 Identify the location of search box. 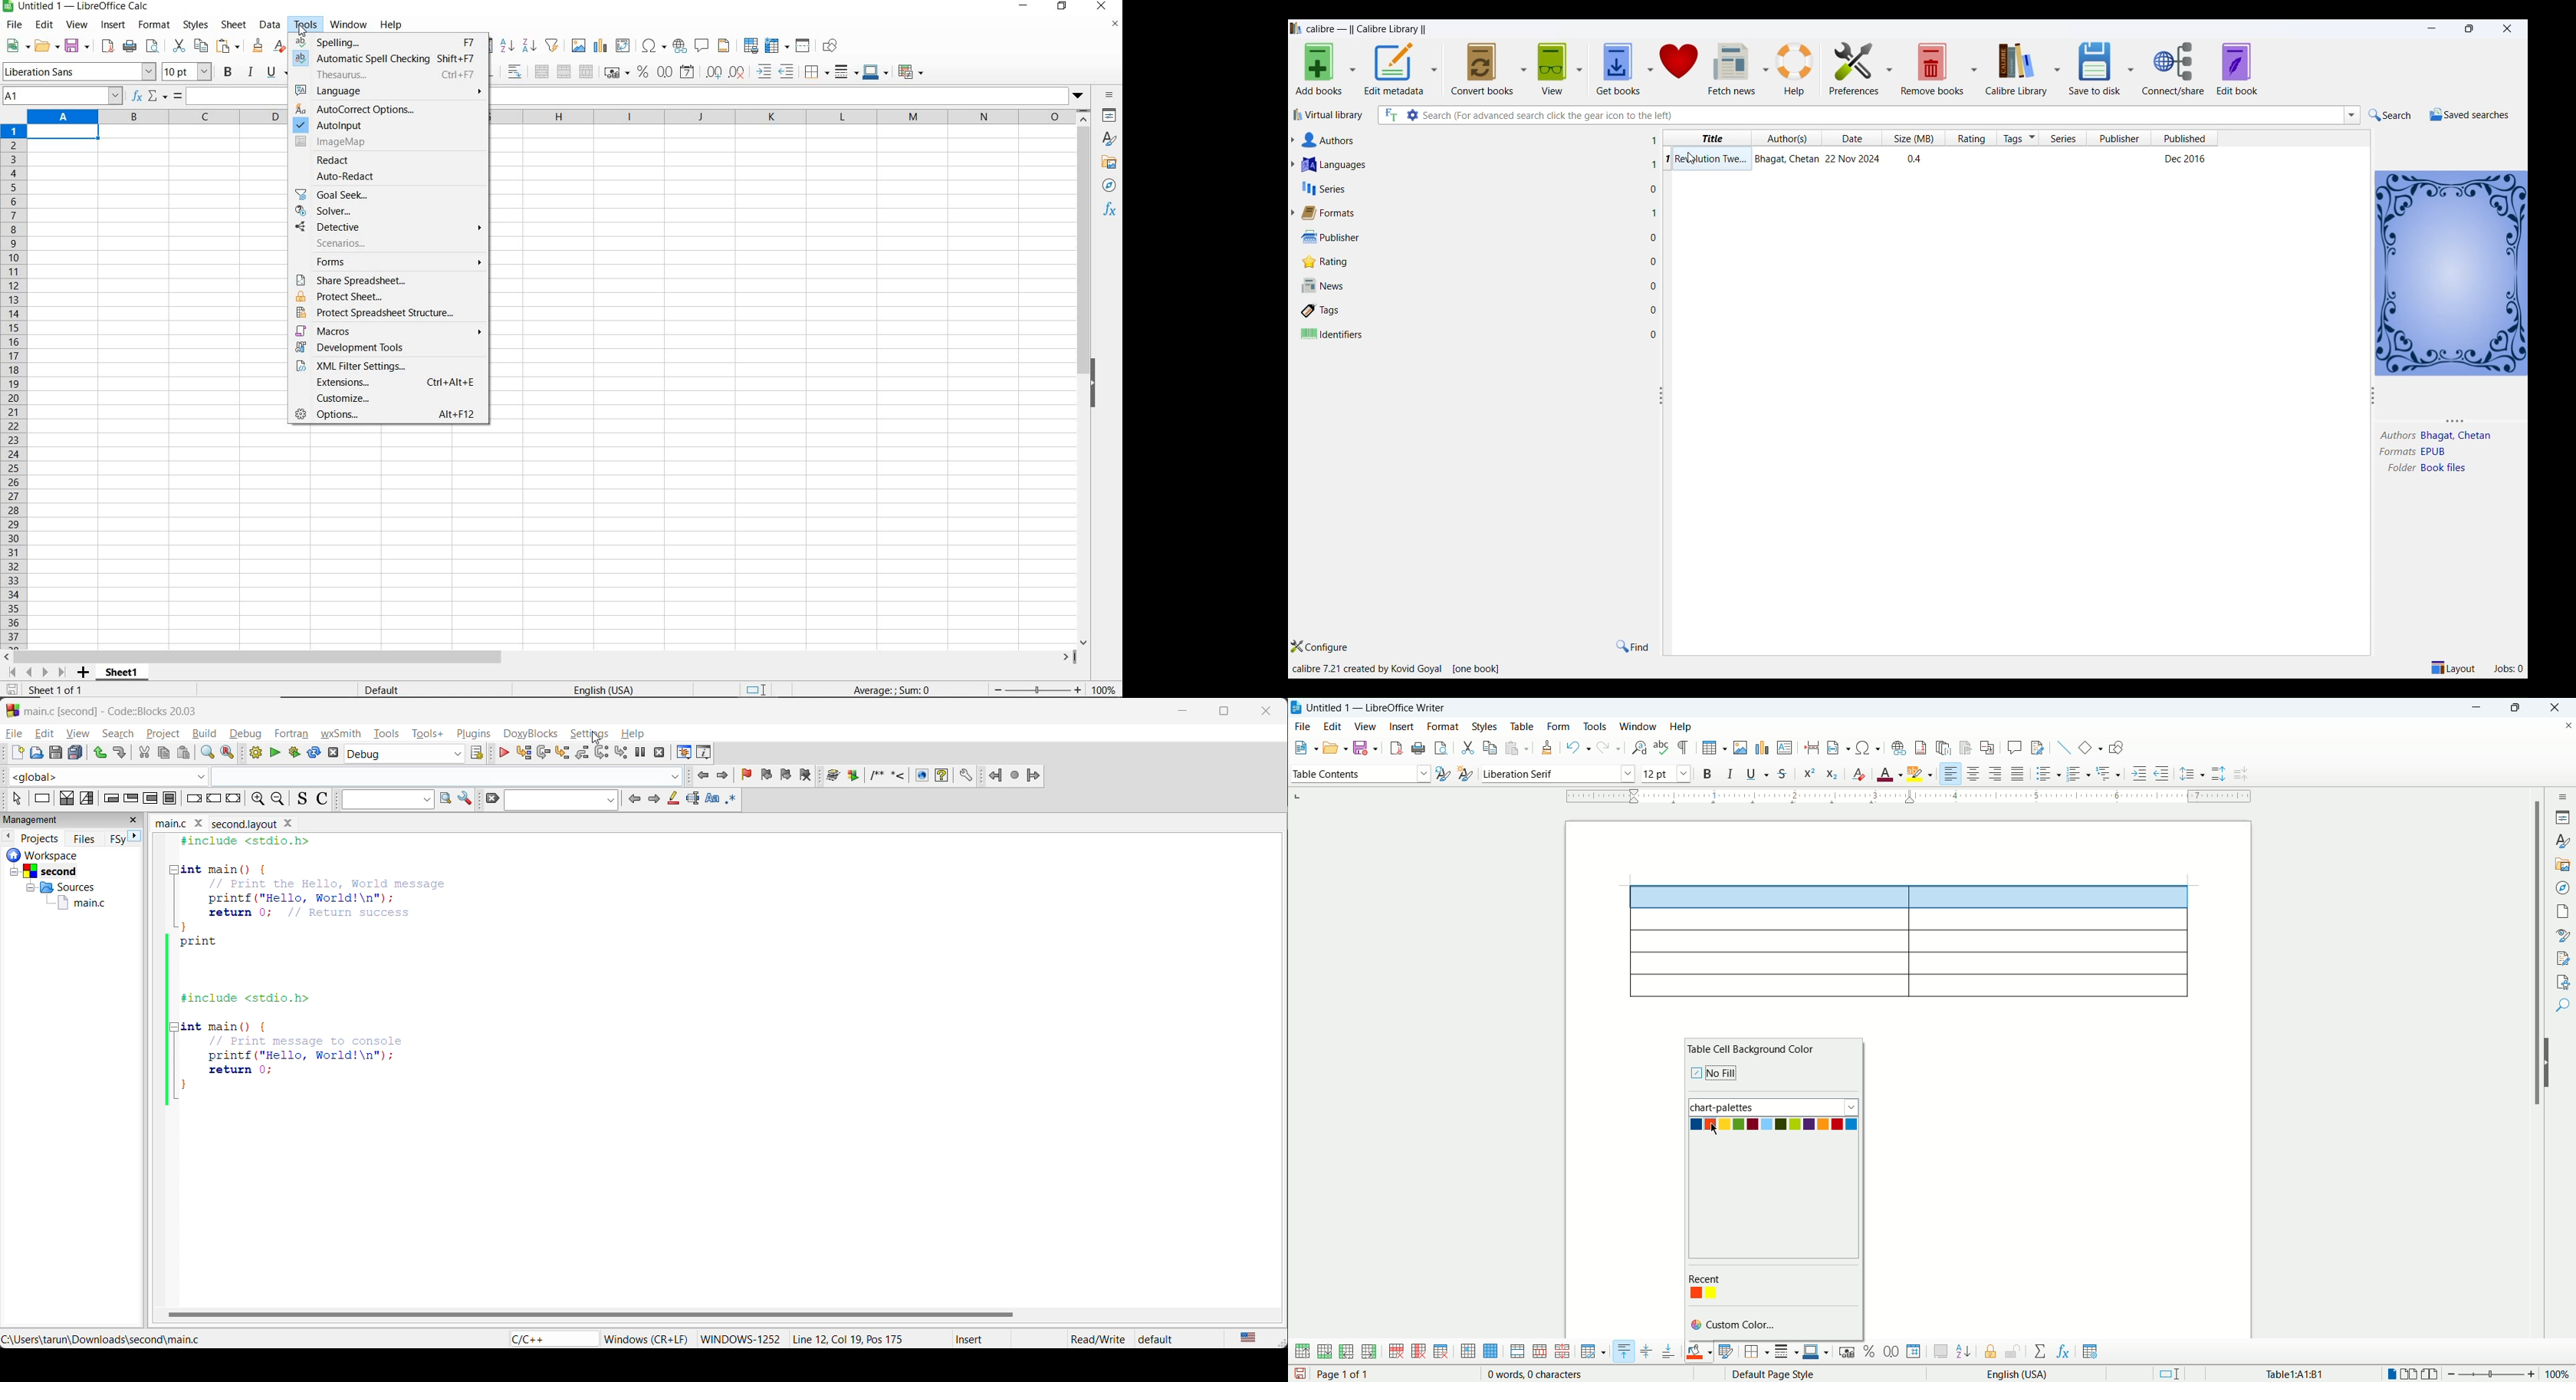
(1880, 115).